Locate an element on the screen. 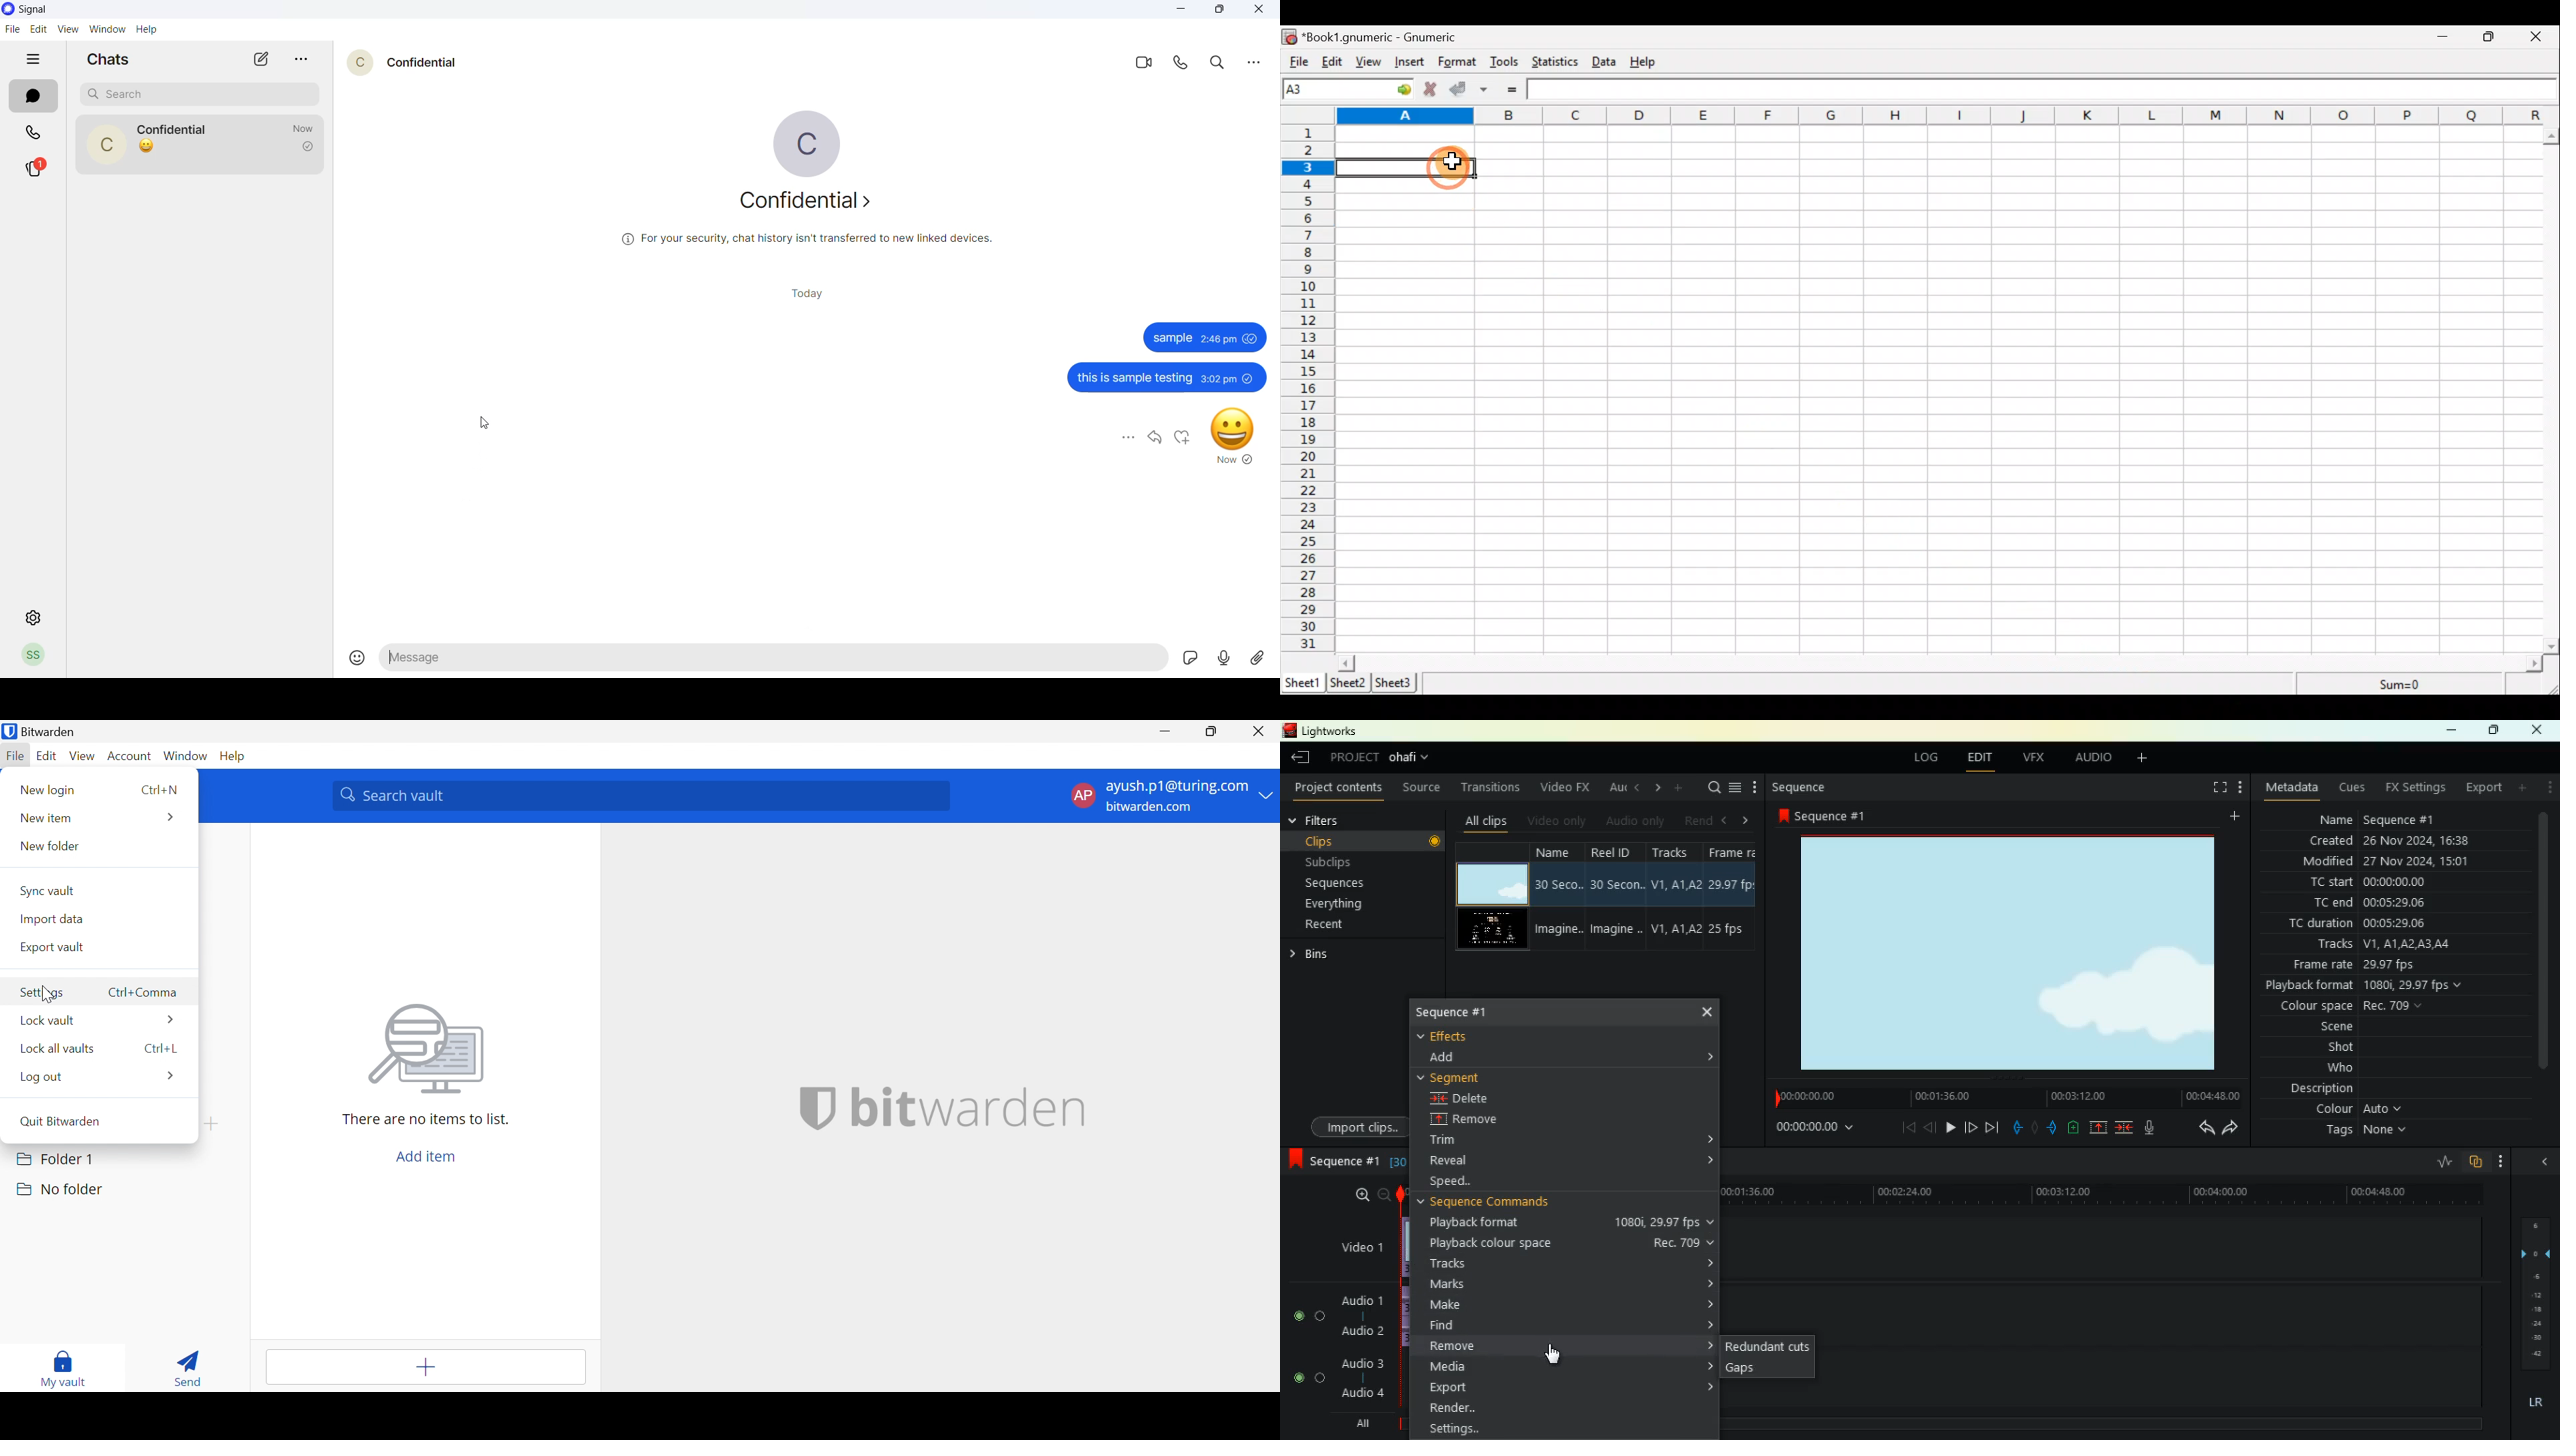  emojis is located at coordinates (354, 659).